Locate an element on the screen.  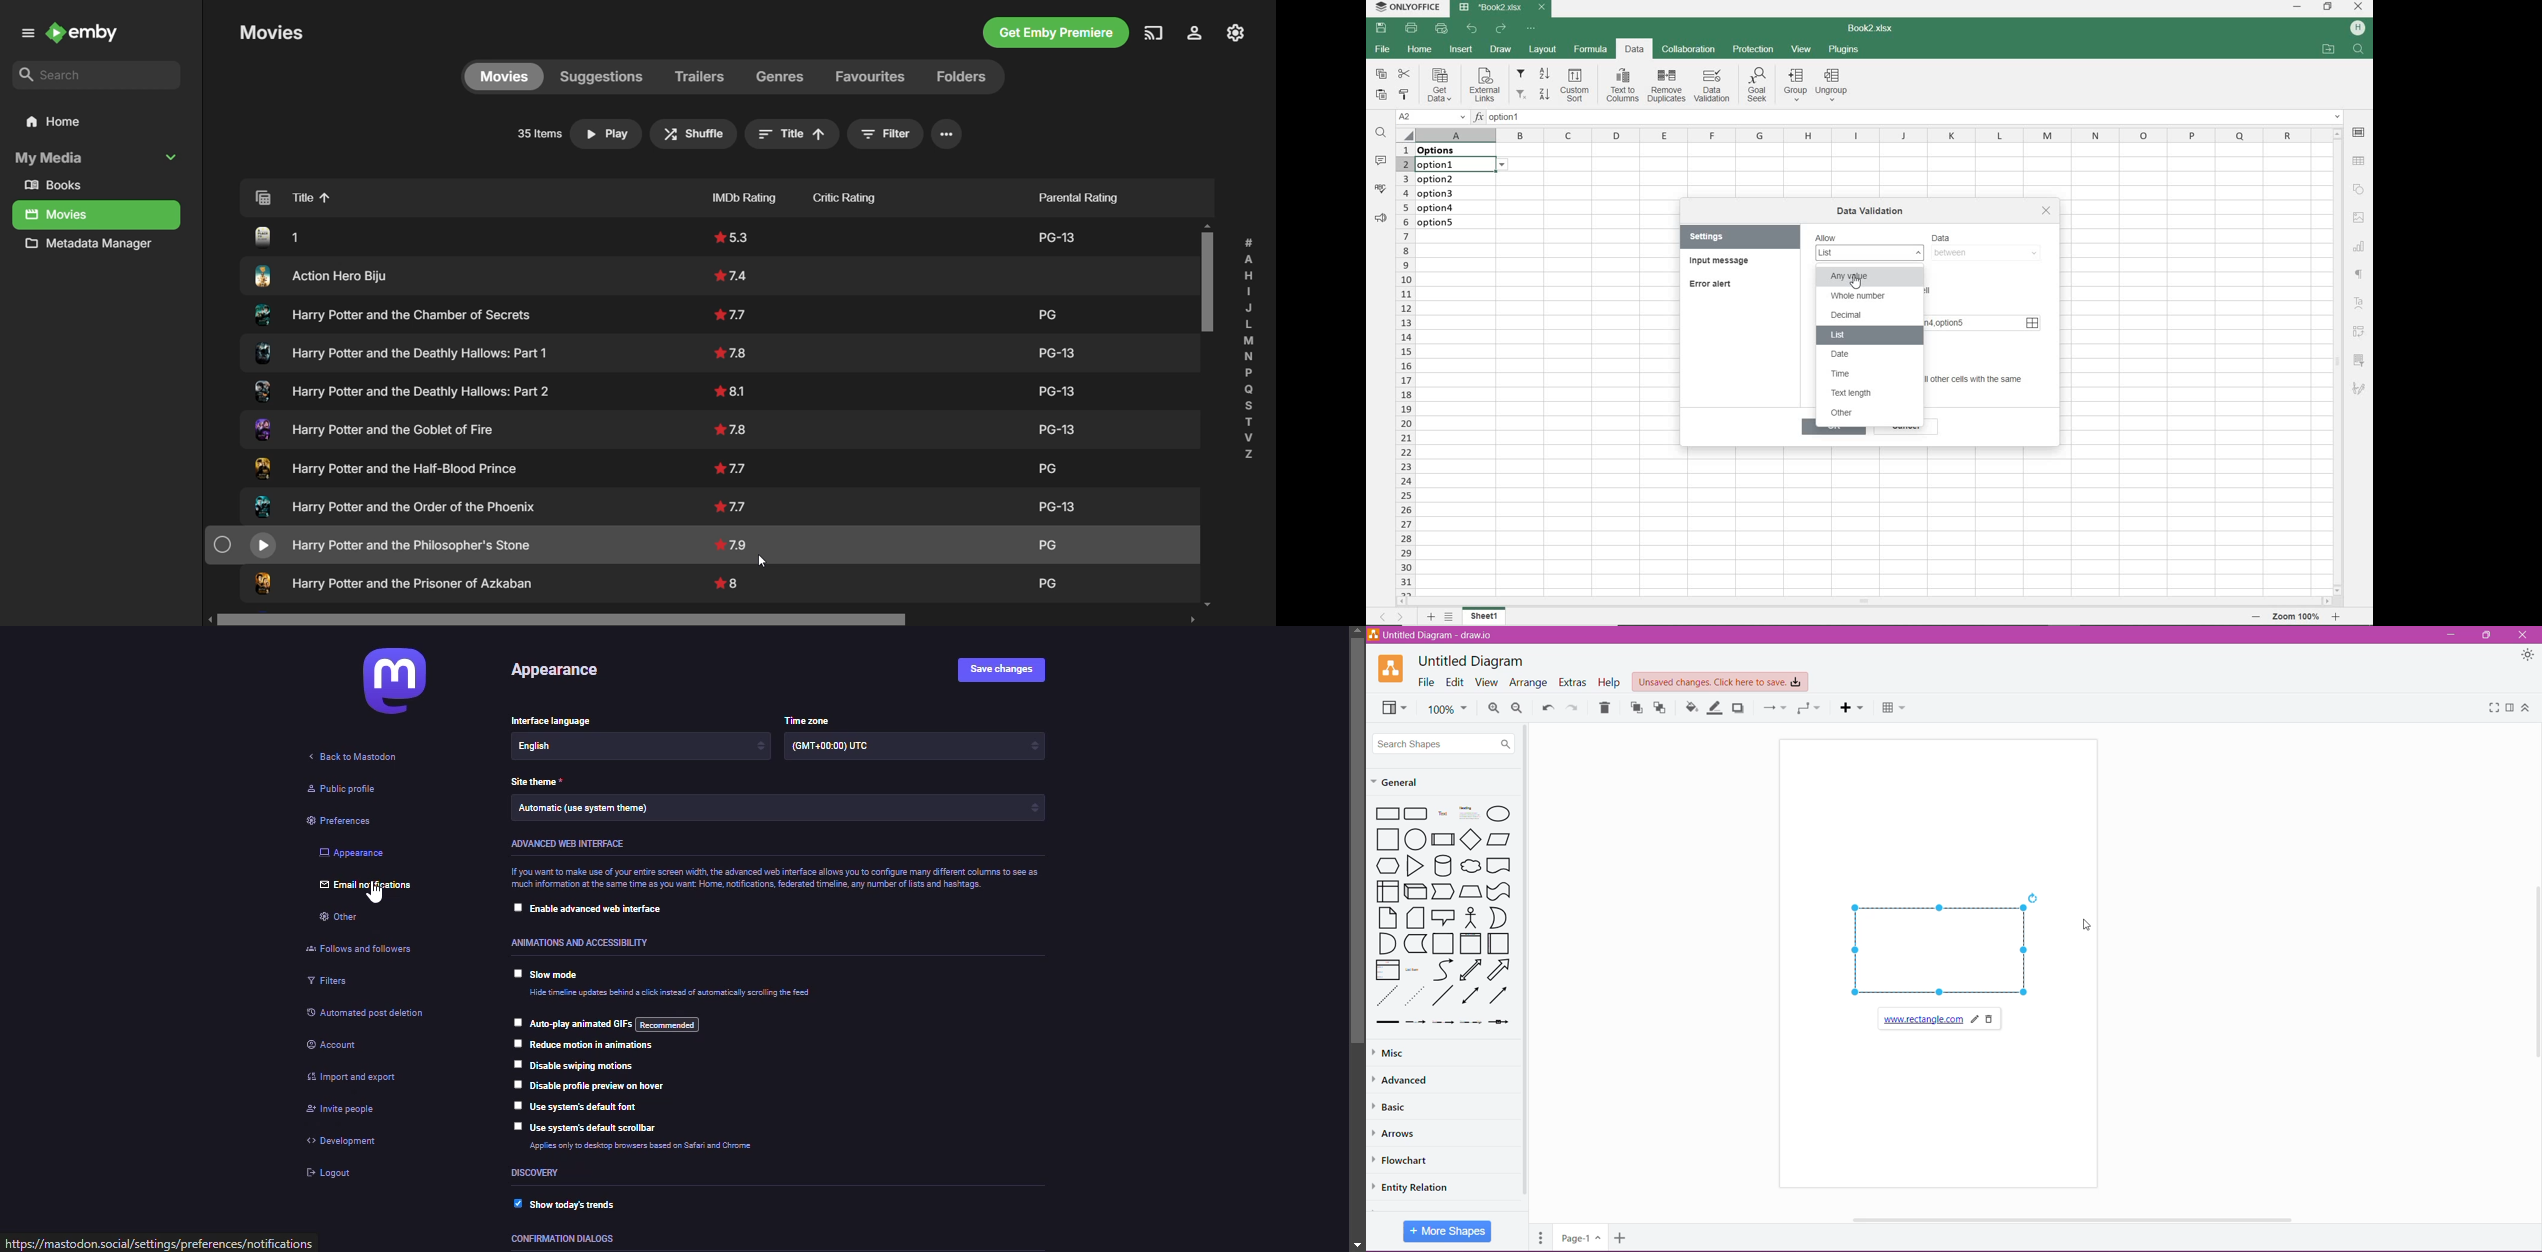
ERROR ALERT is located at coordinates (1713, 285).